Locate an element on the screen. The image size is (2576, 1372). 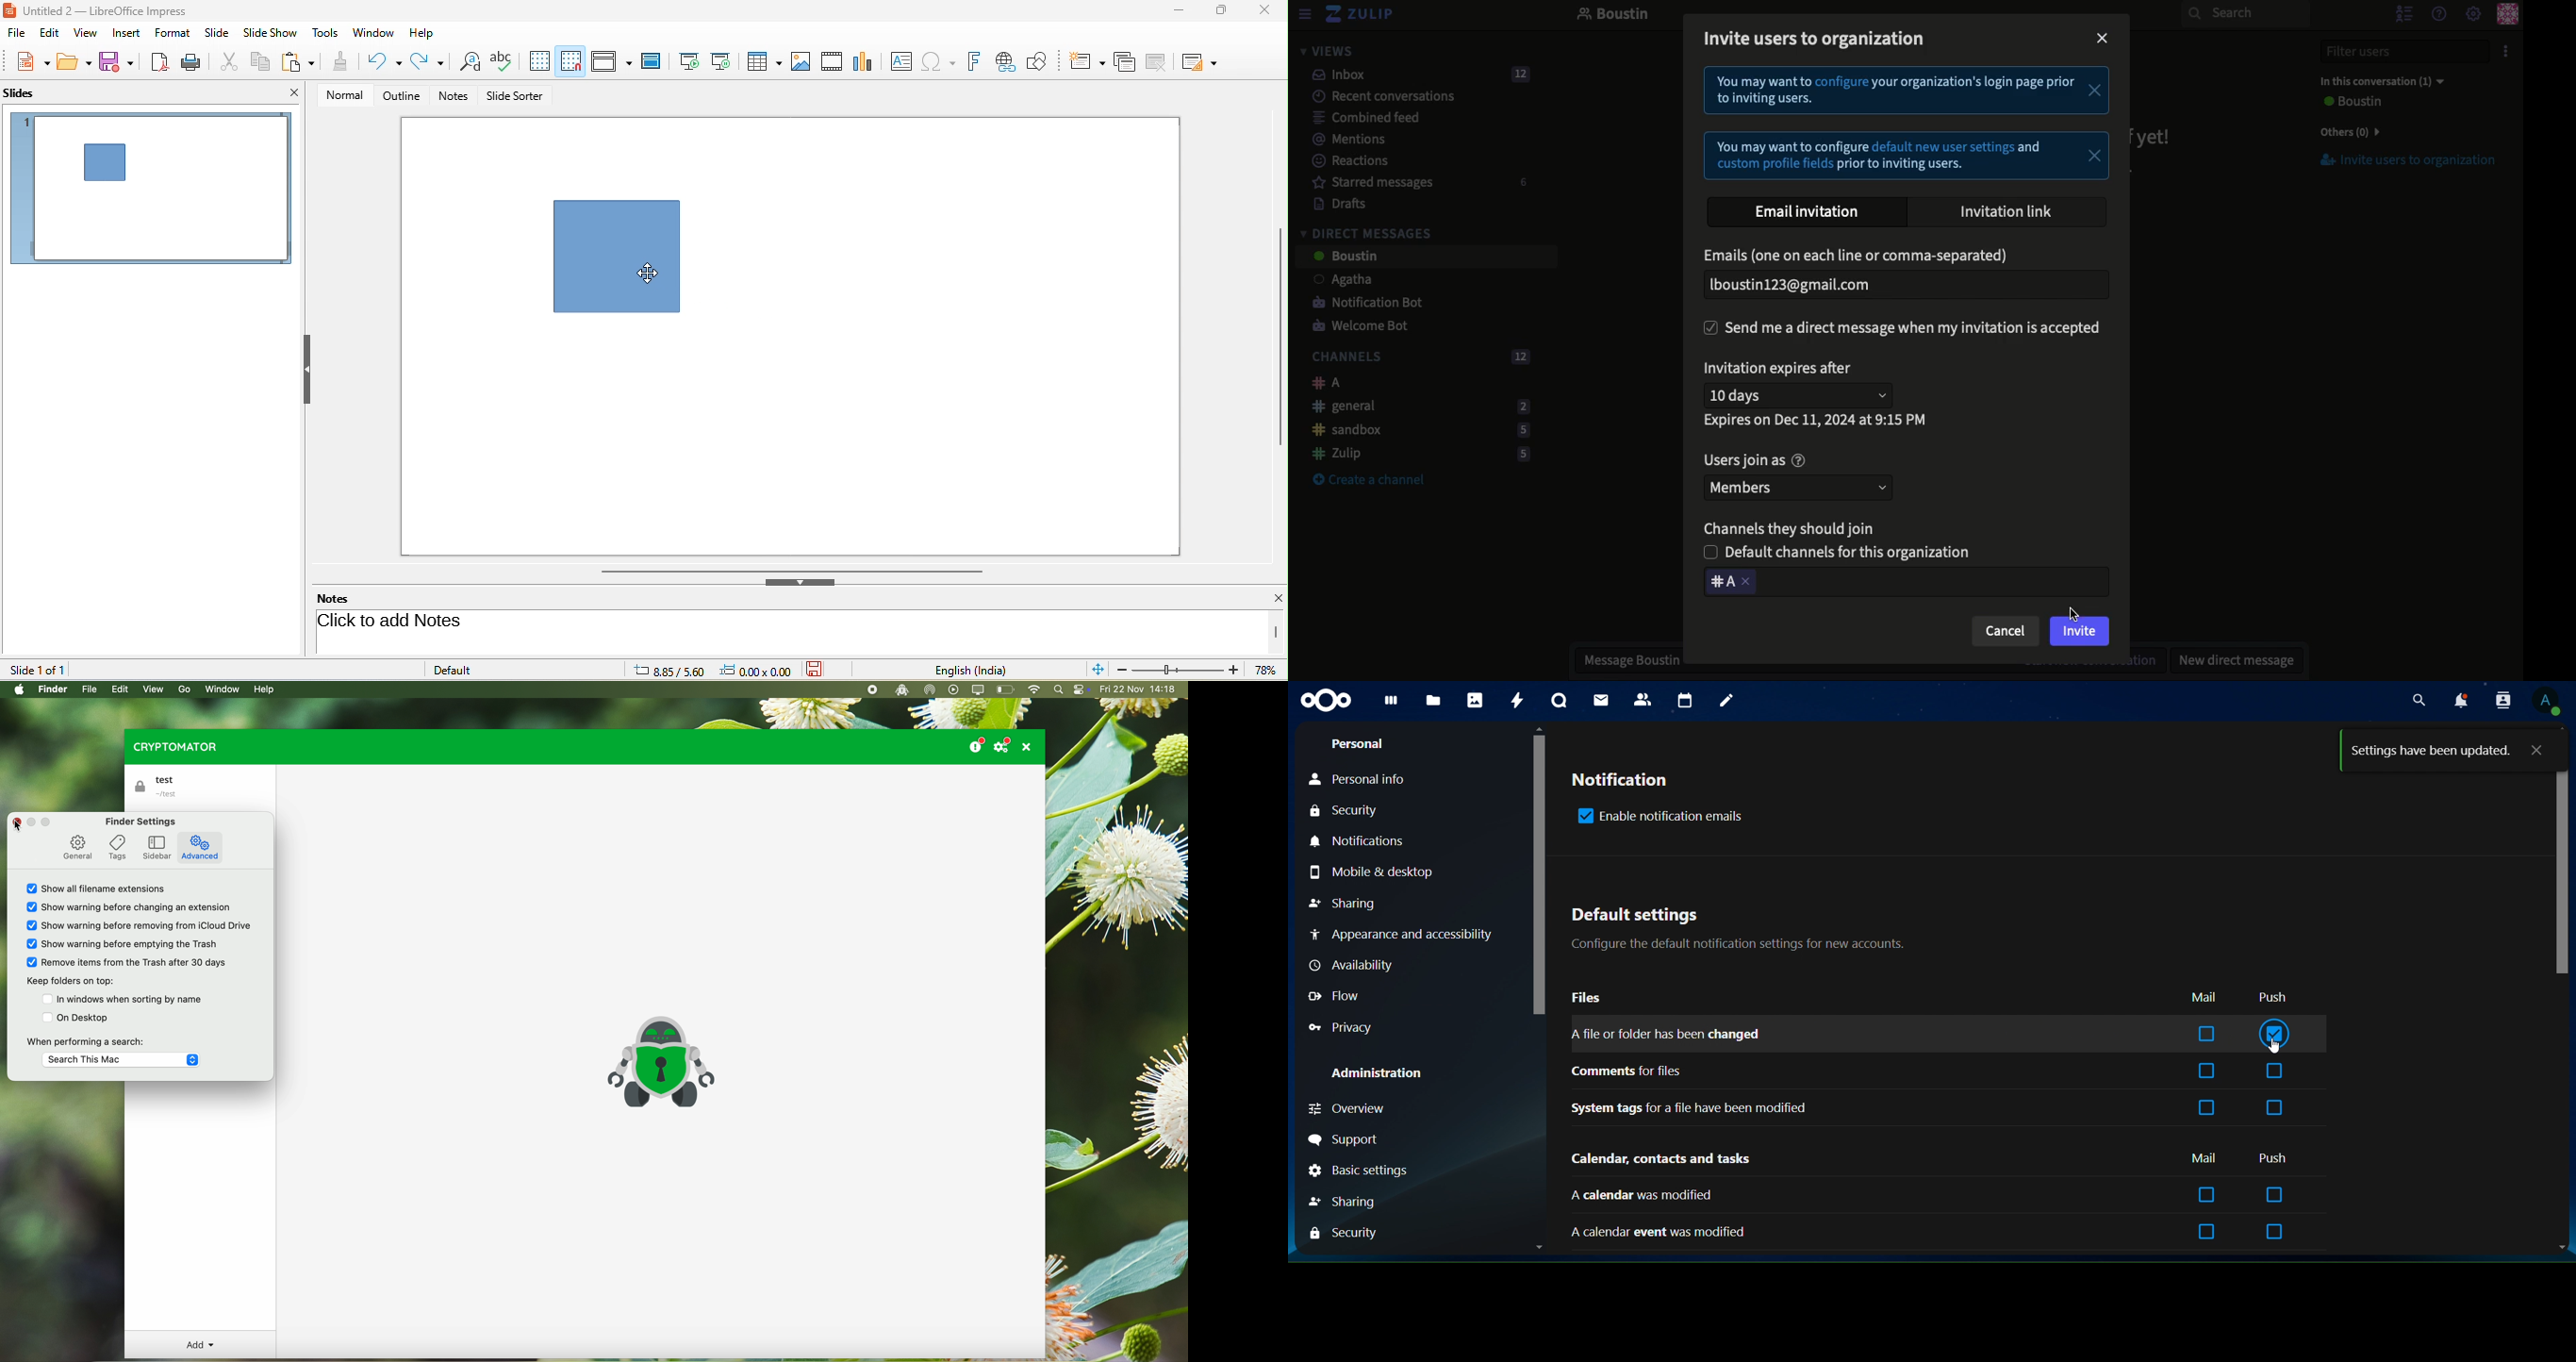
shape is located at coordinates (617, 256).